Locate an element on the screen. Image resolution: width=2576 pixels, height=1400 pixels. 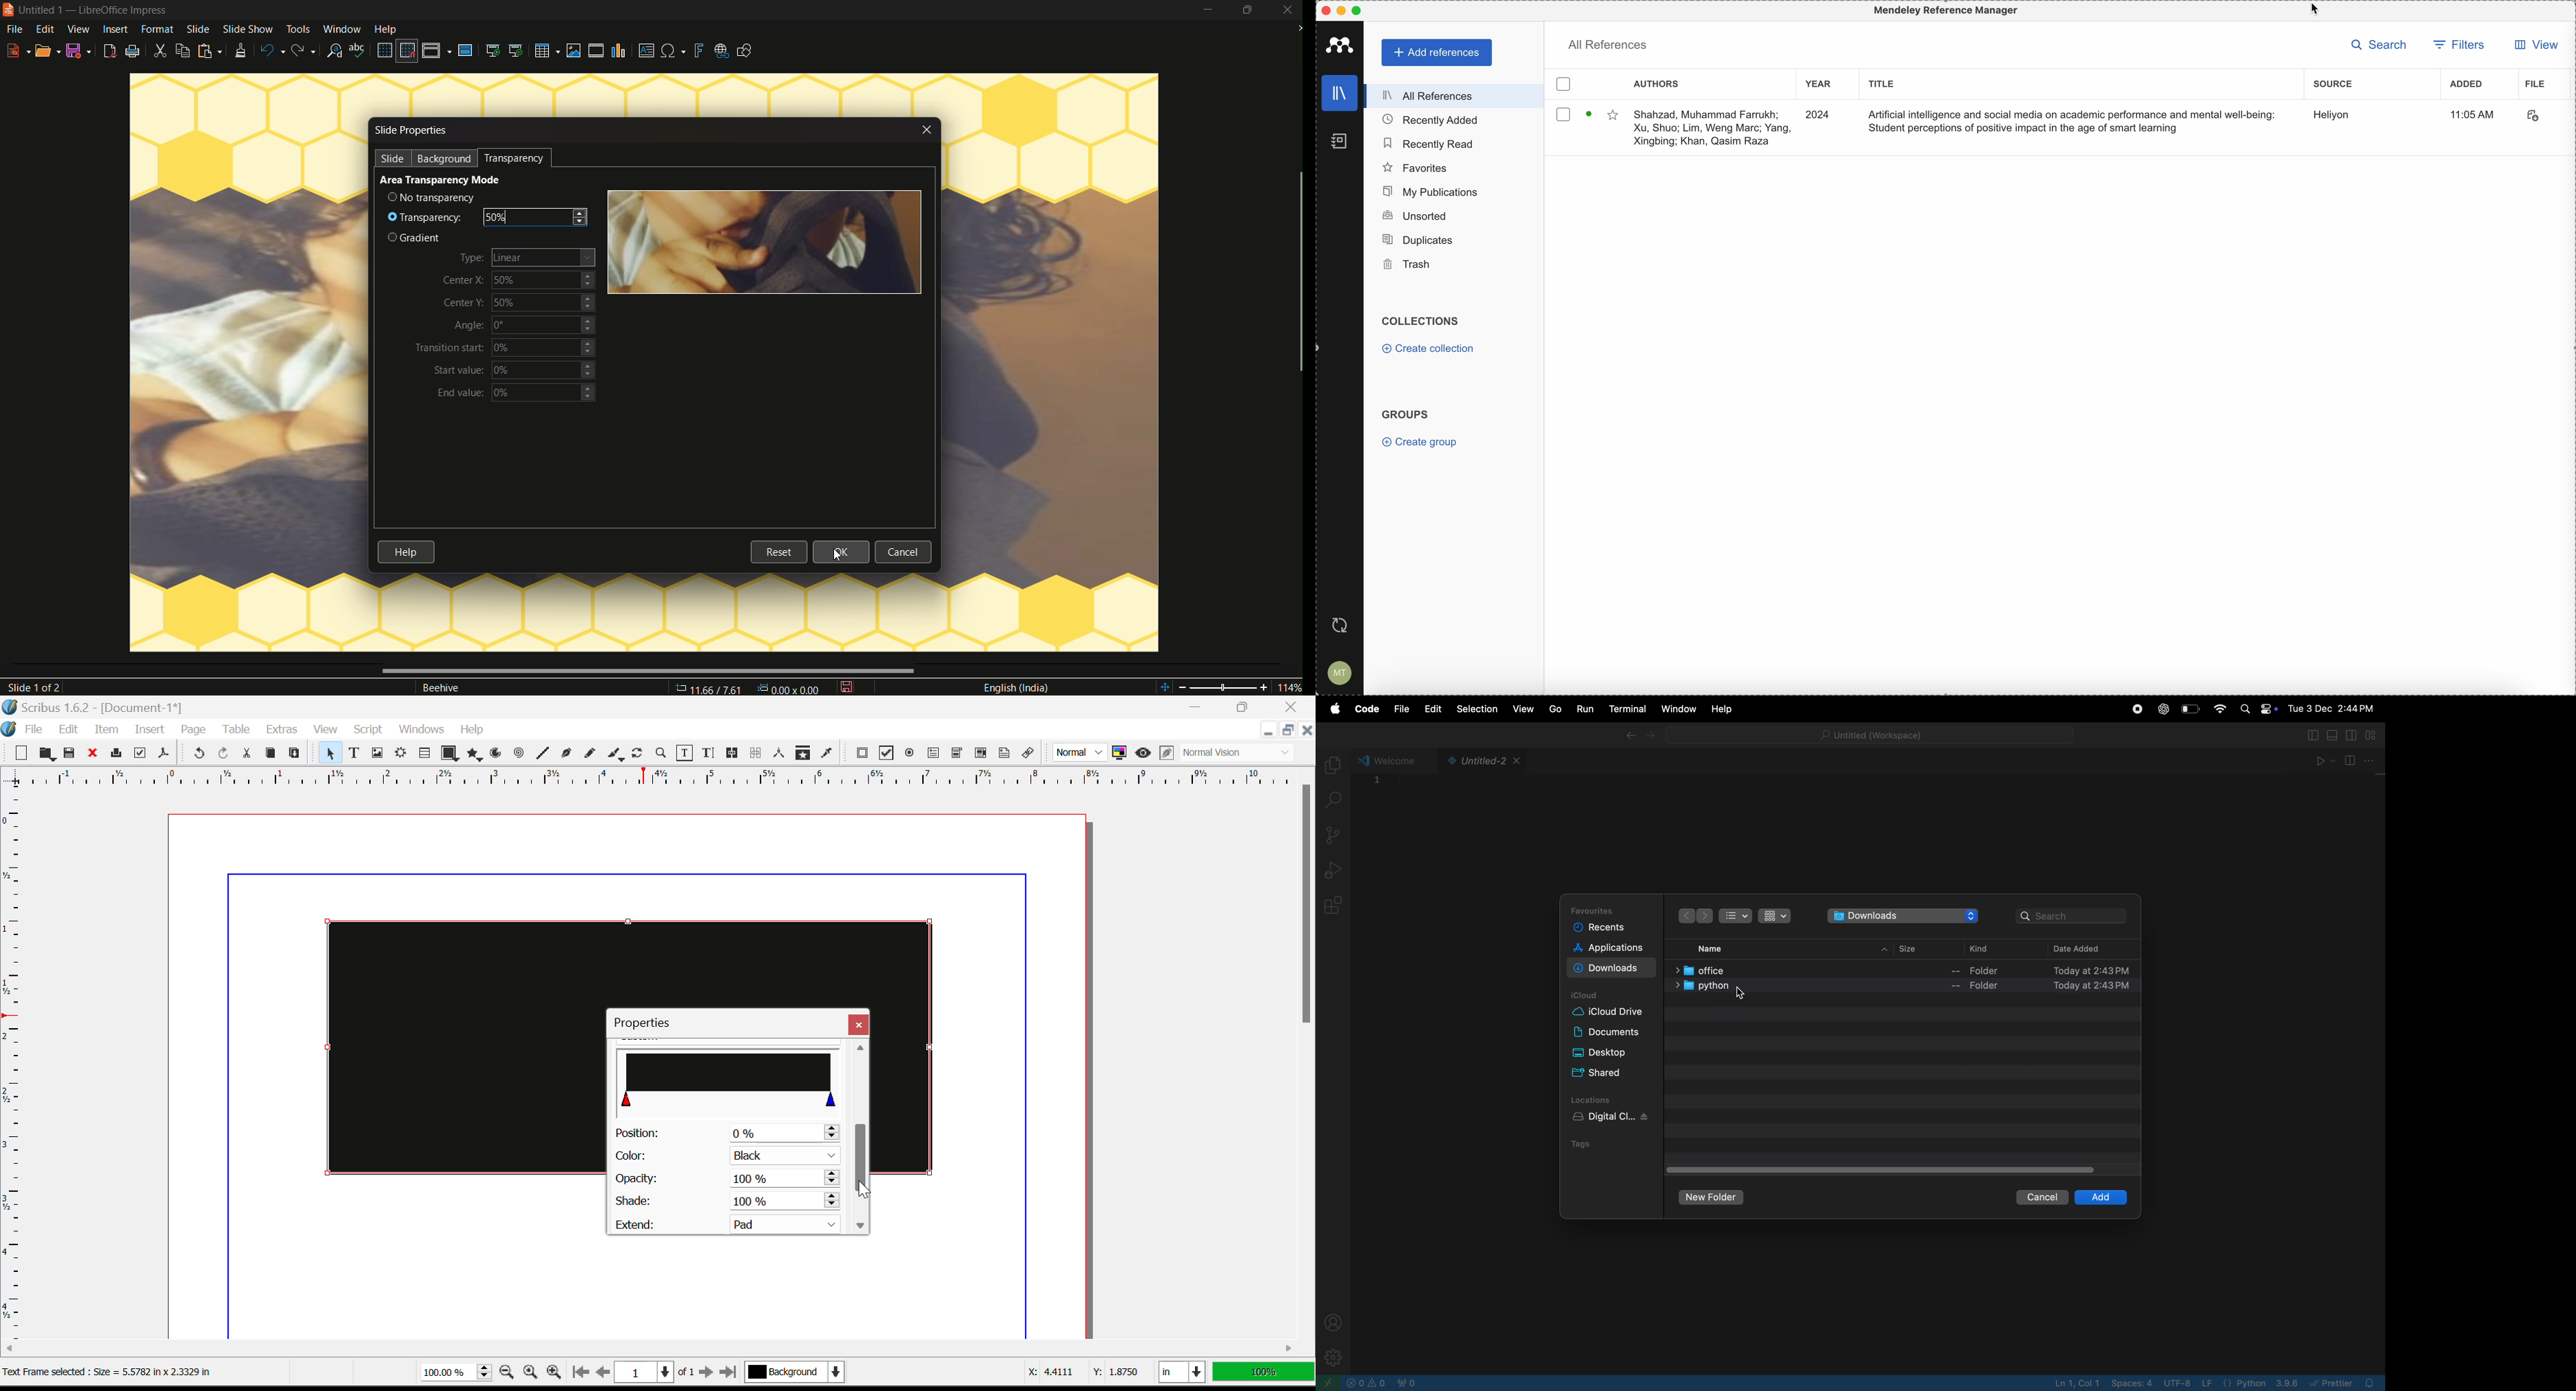
scrollbar is located at coordinates (1294, 273).